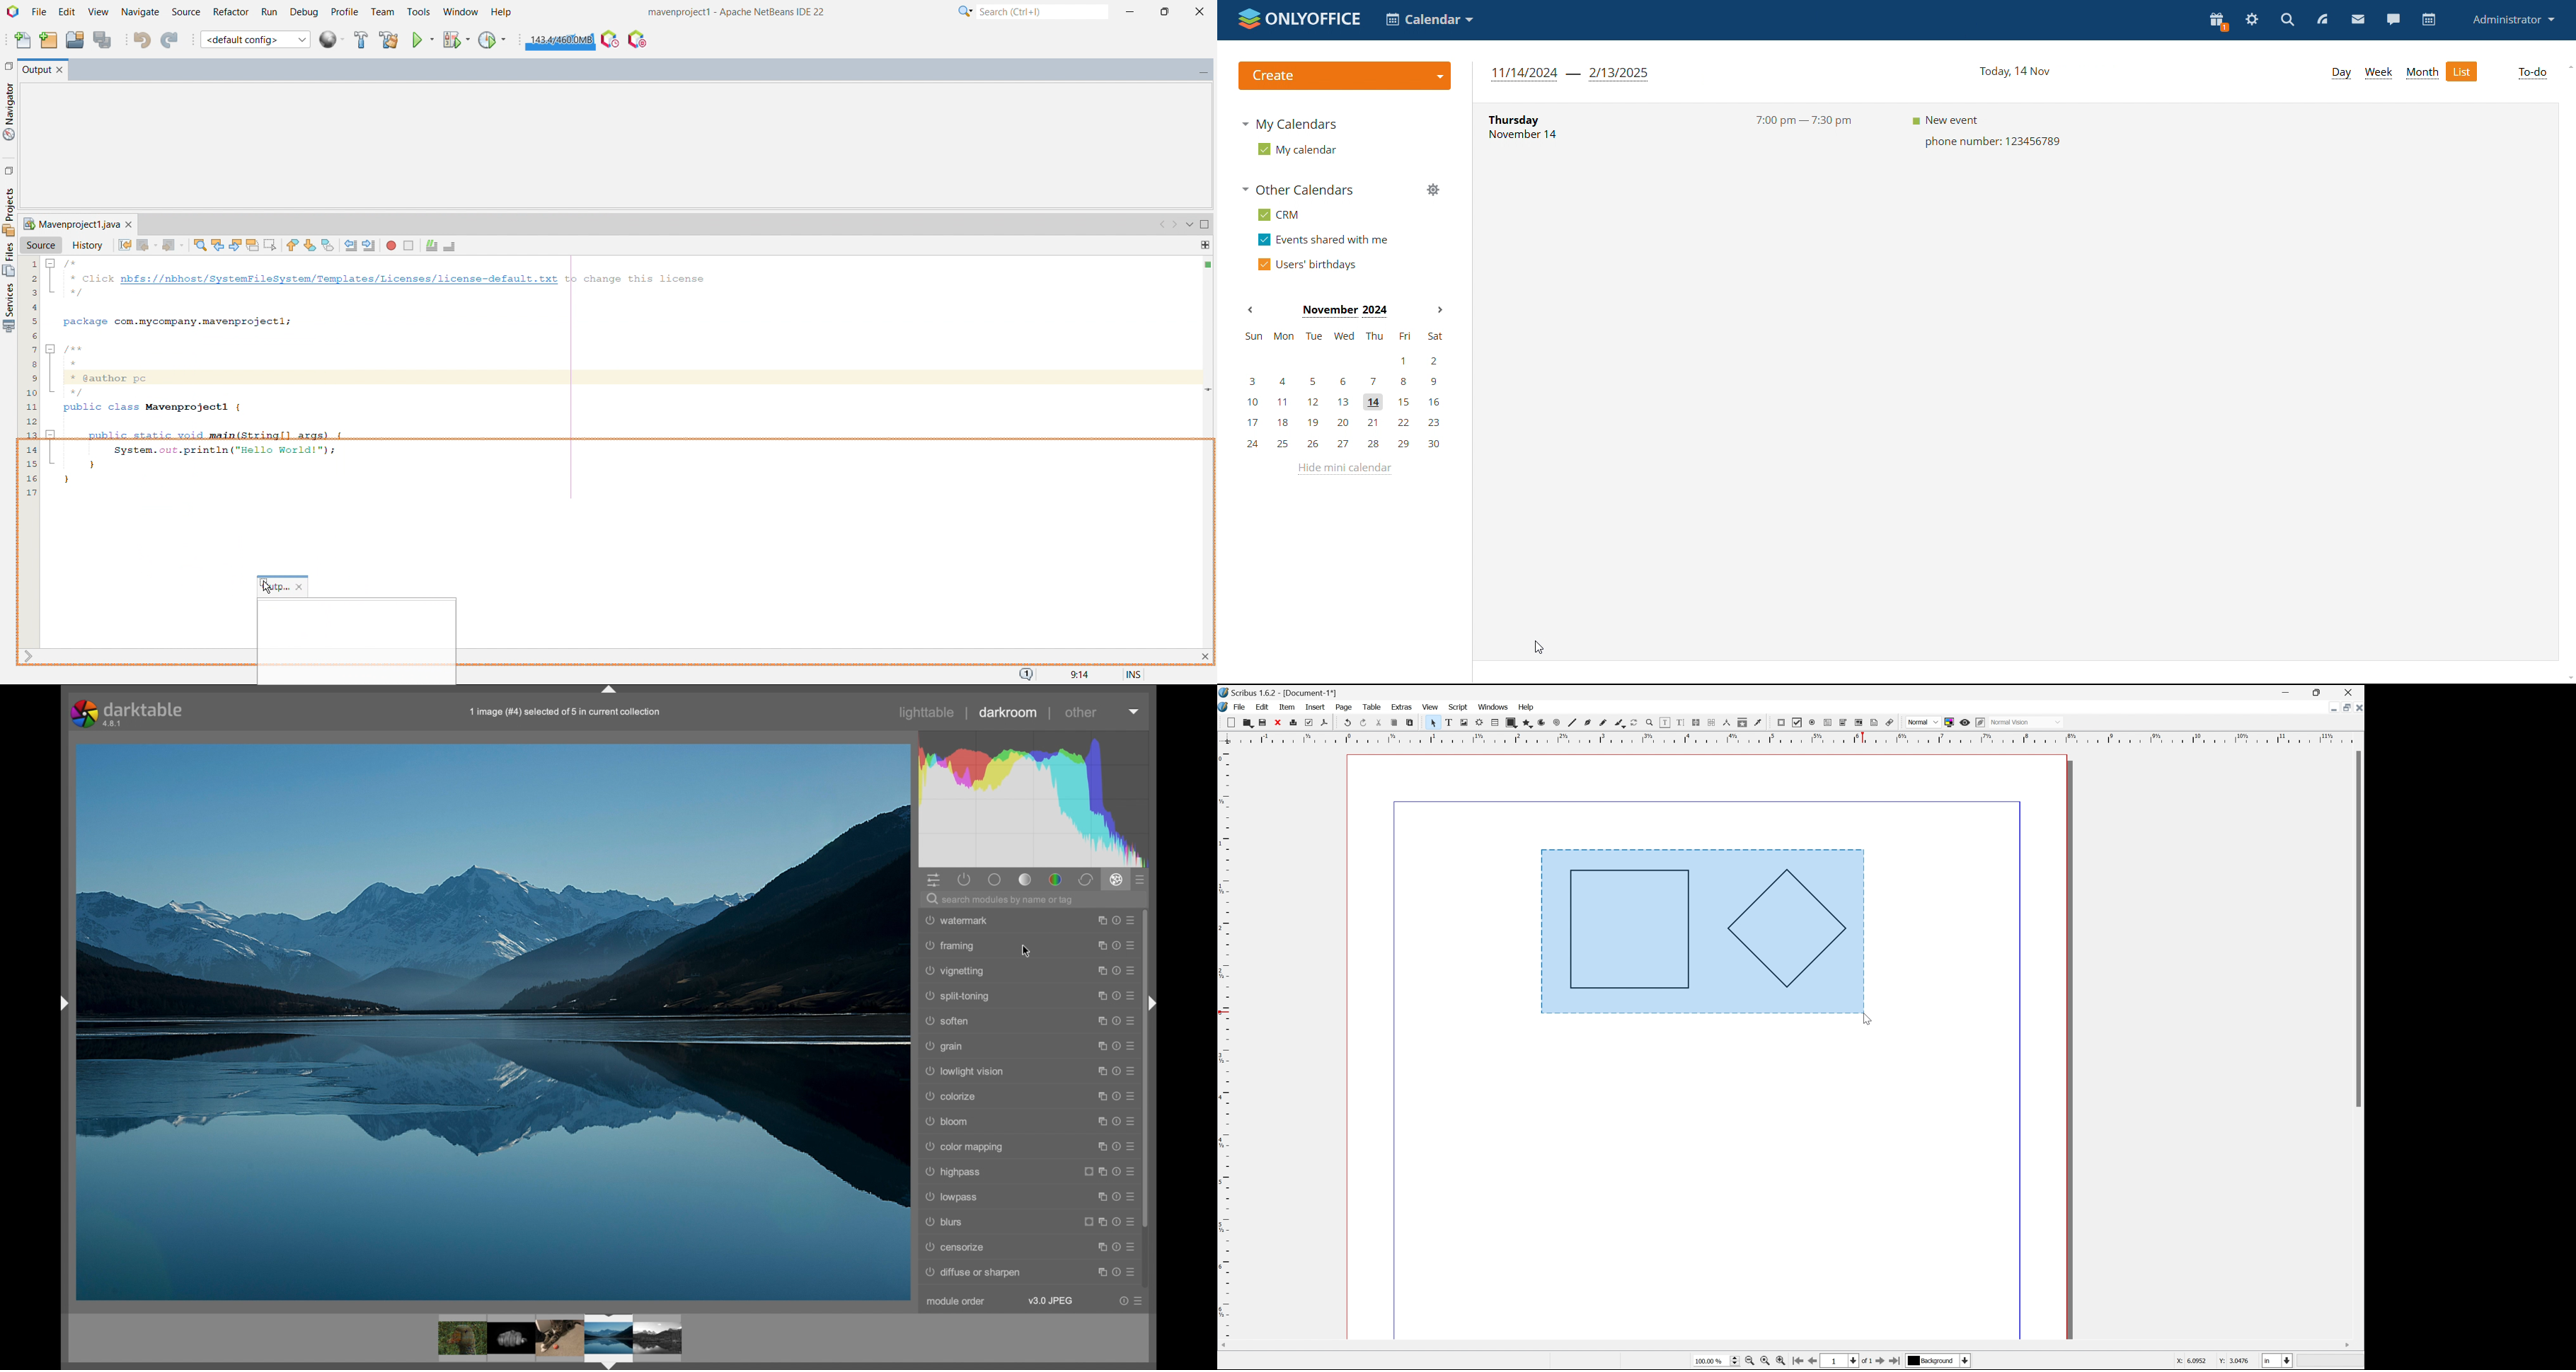 The width and height of the screenshot is (2576, 1372). I want to click on Minimize, so click(2330, 708).